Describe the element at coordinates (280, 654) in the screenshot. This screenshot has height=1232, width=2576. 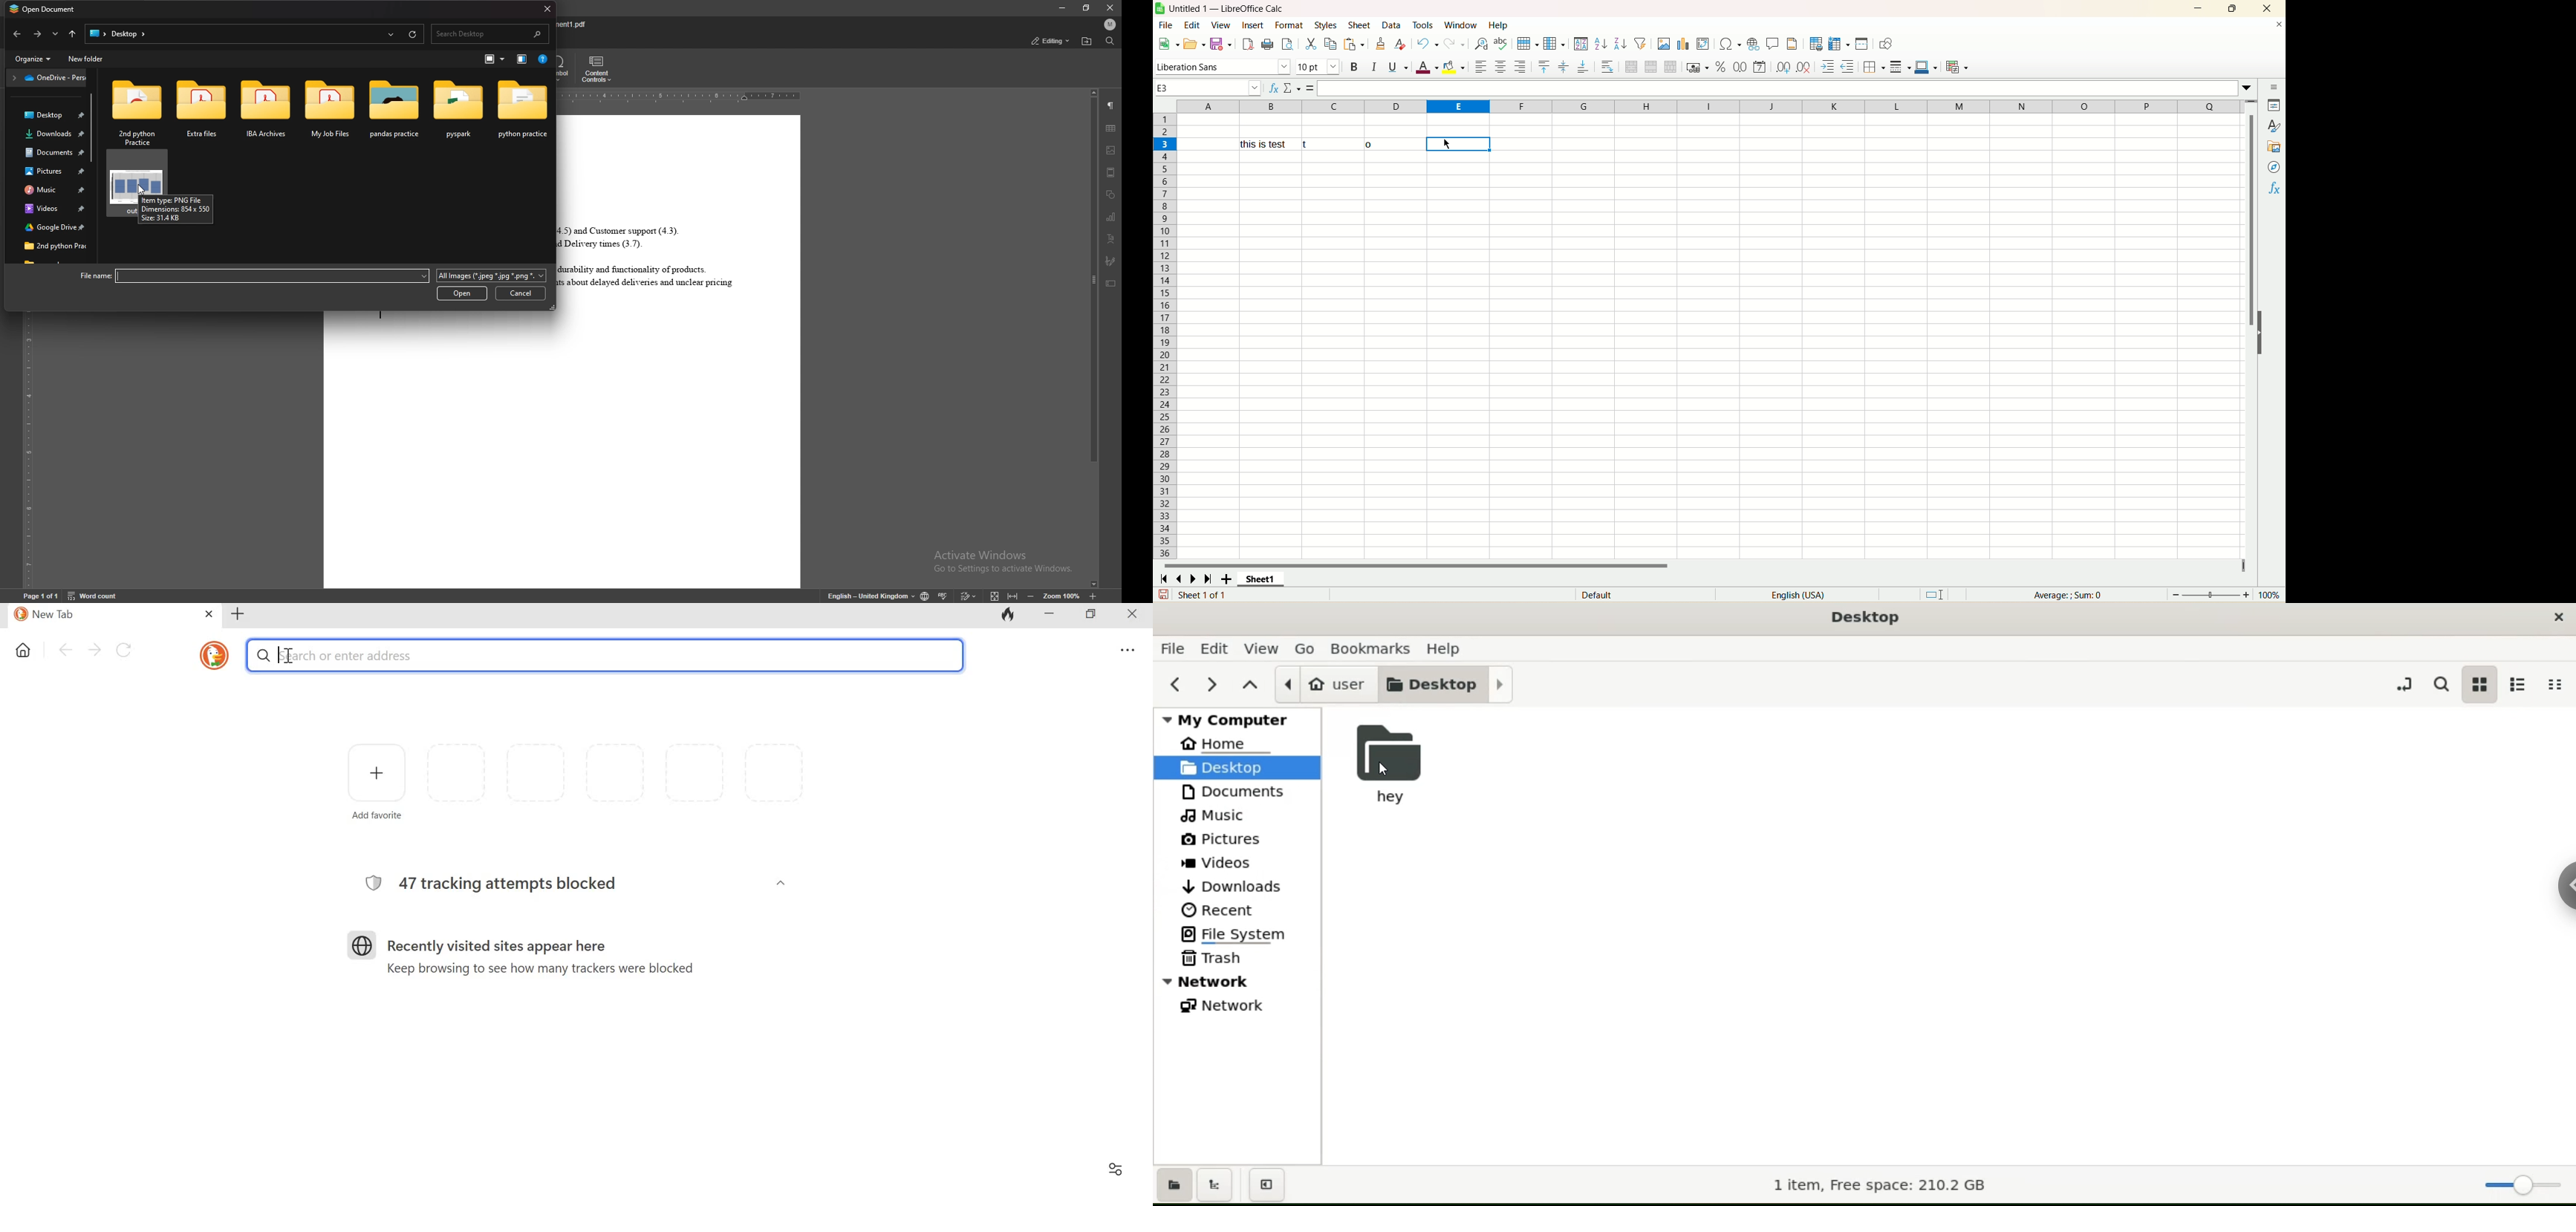
I see `cursor` at that location.